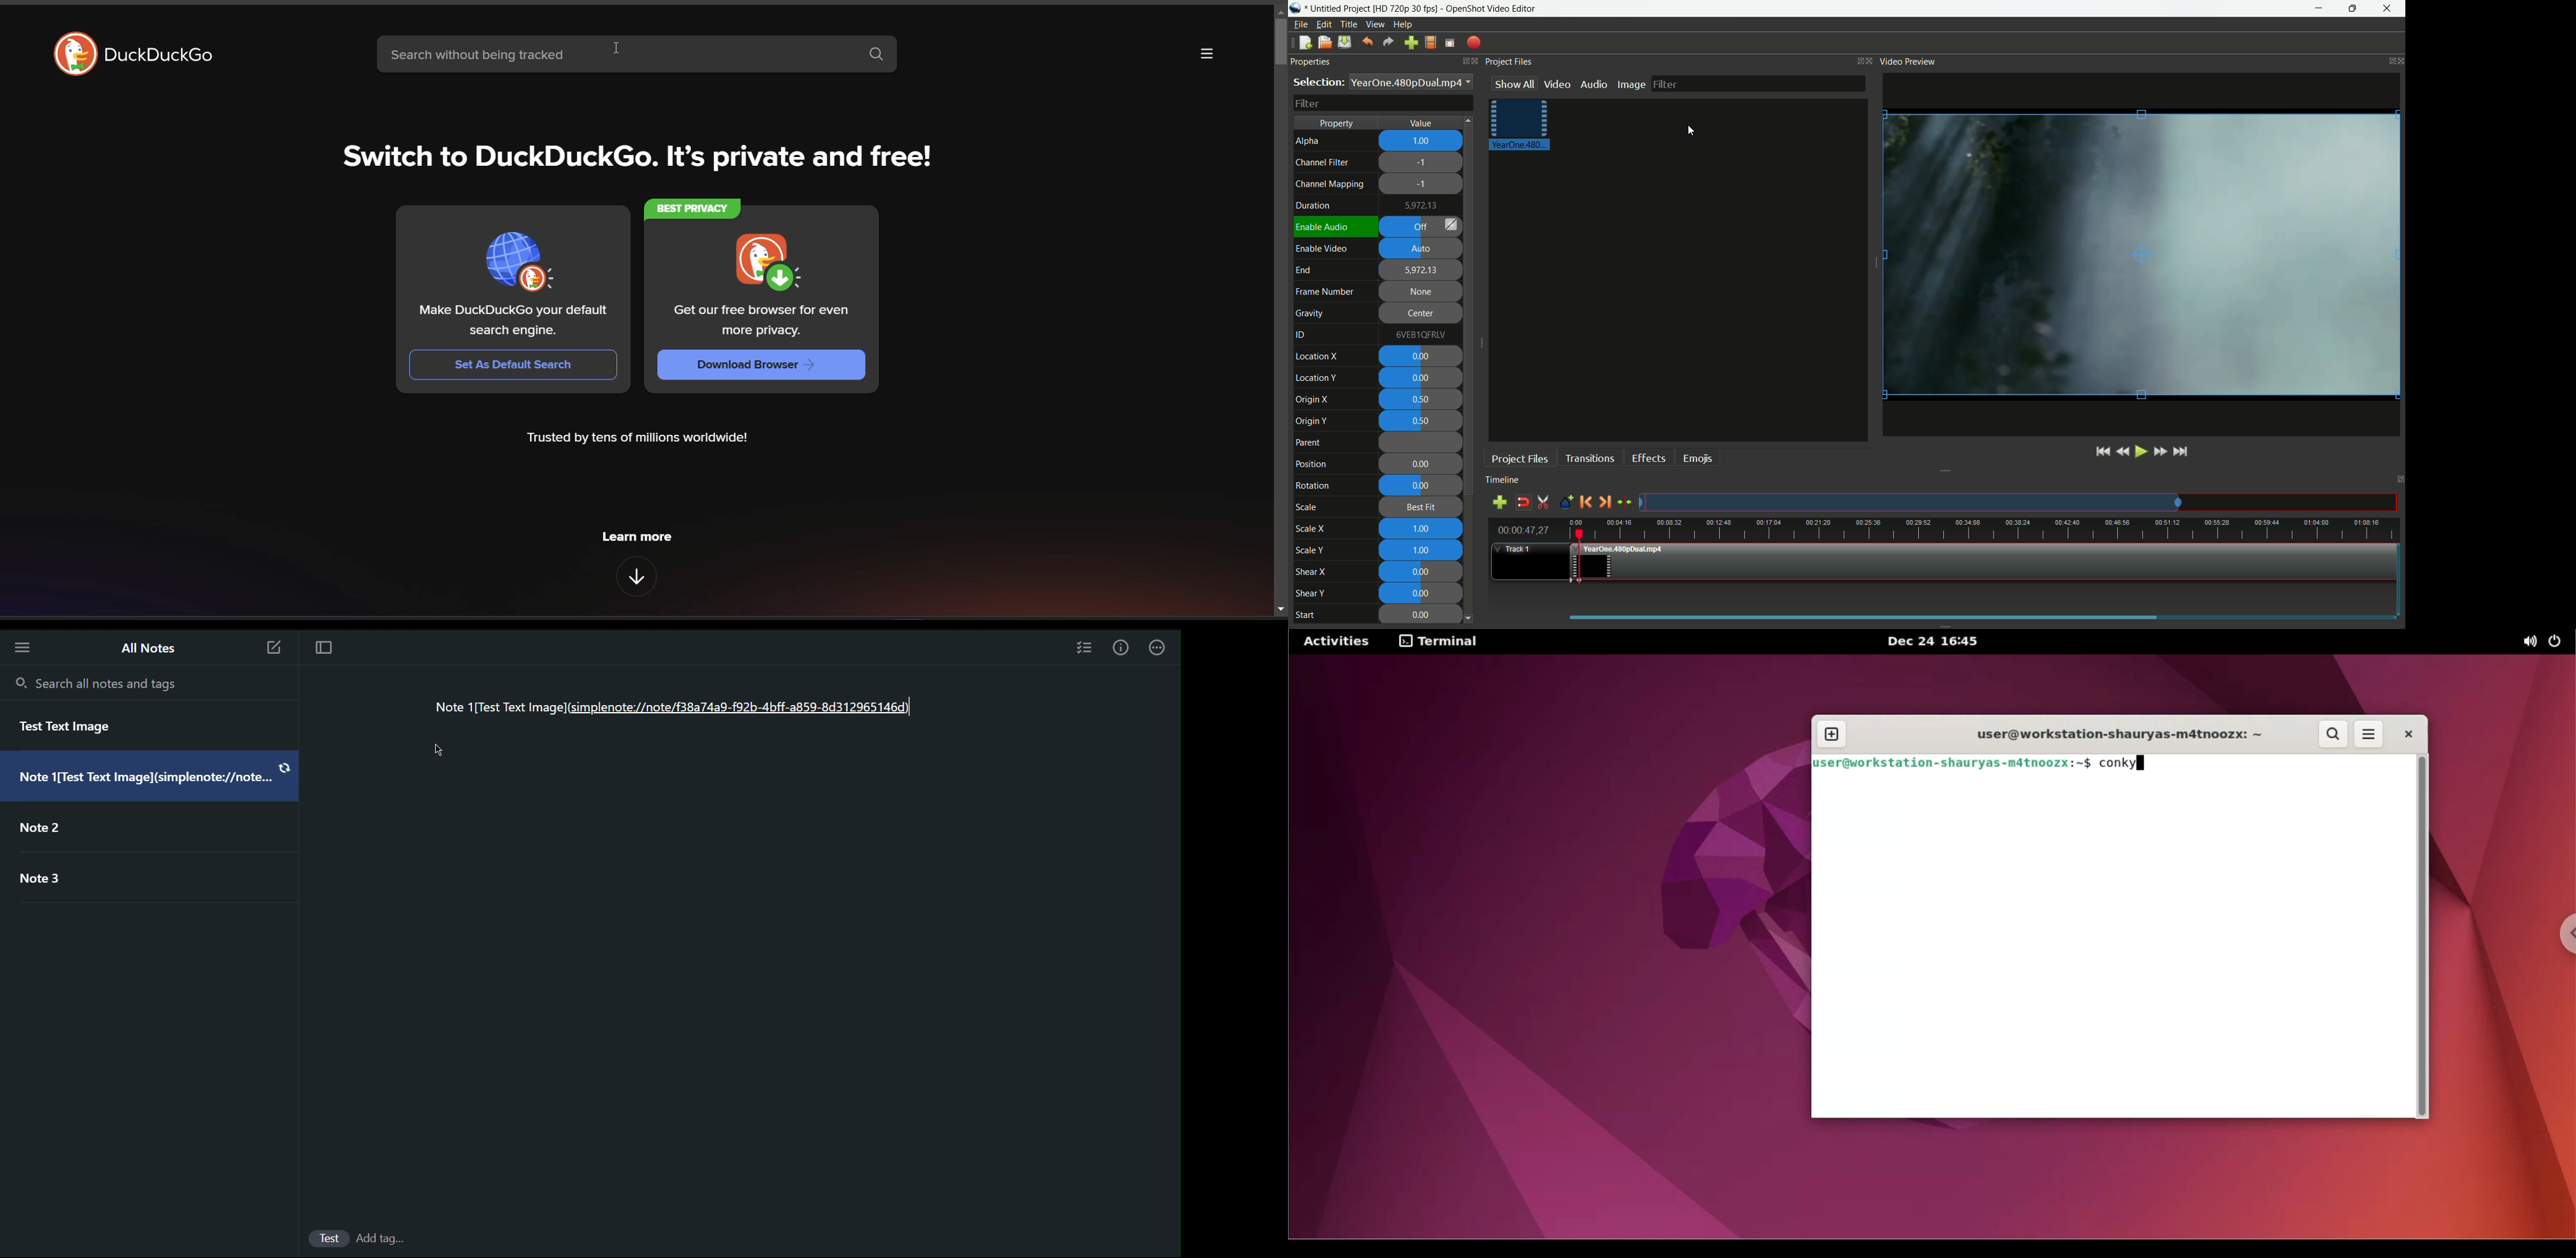 The width and height of the screenshot is (2576, 1260). What do you see at coordinates (1422, 142) in the screenshot?
I see `1.00` at bounding box center [1422, 142].